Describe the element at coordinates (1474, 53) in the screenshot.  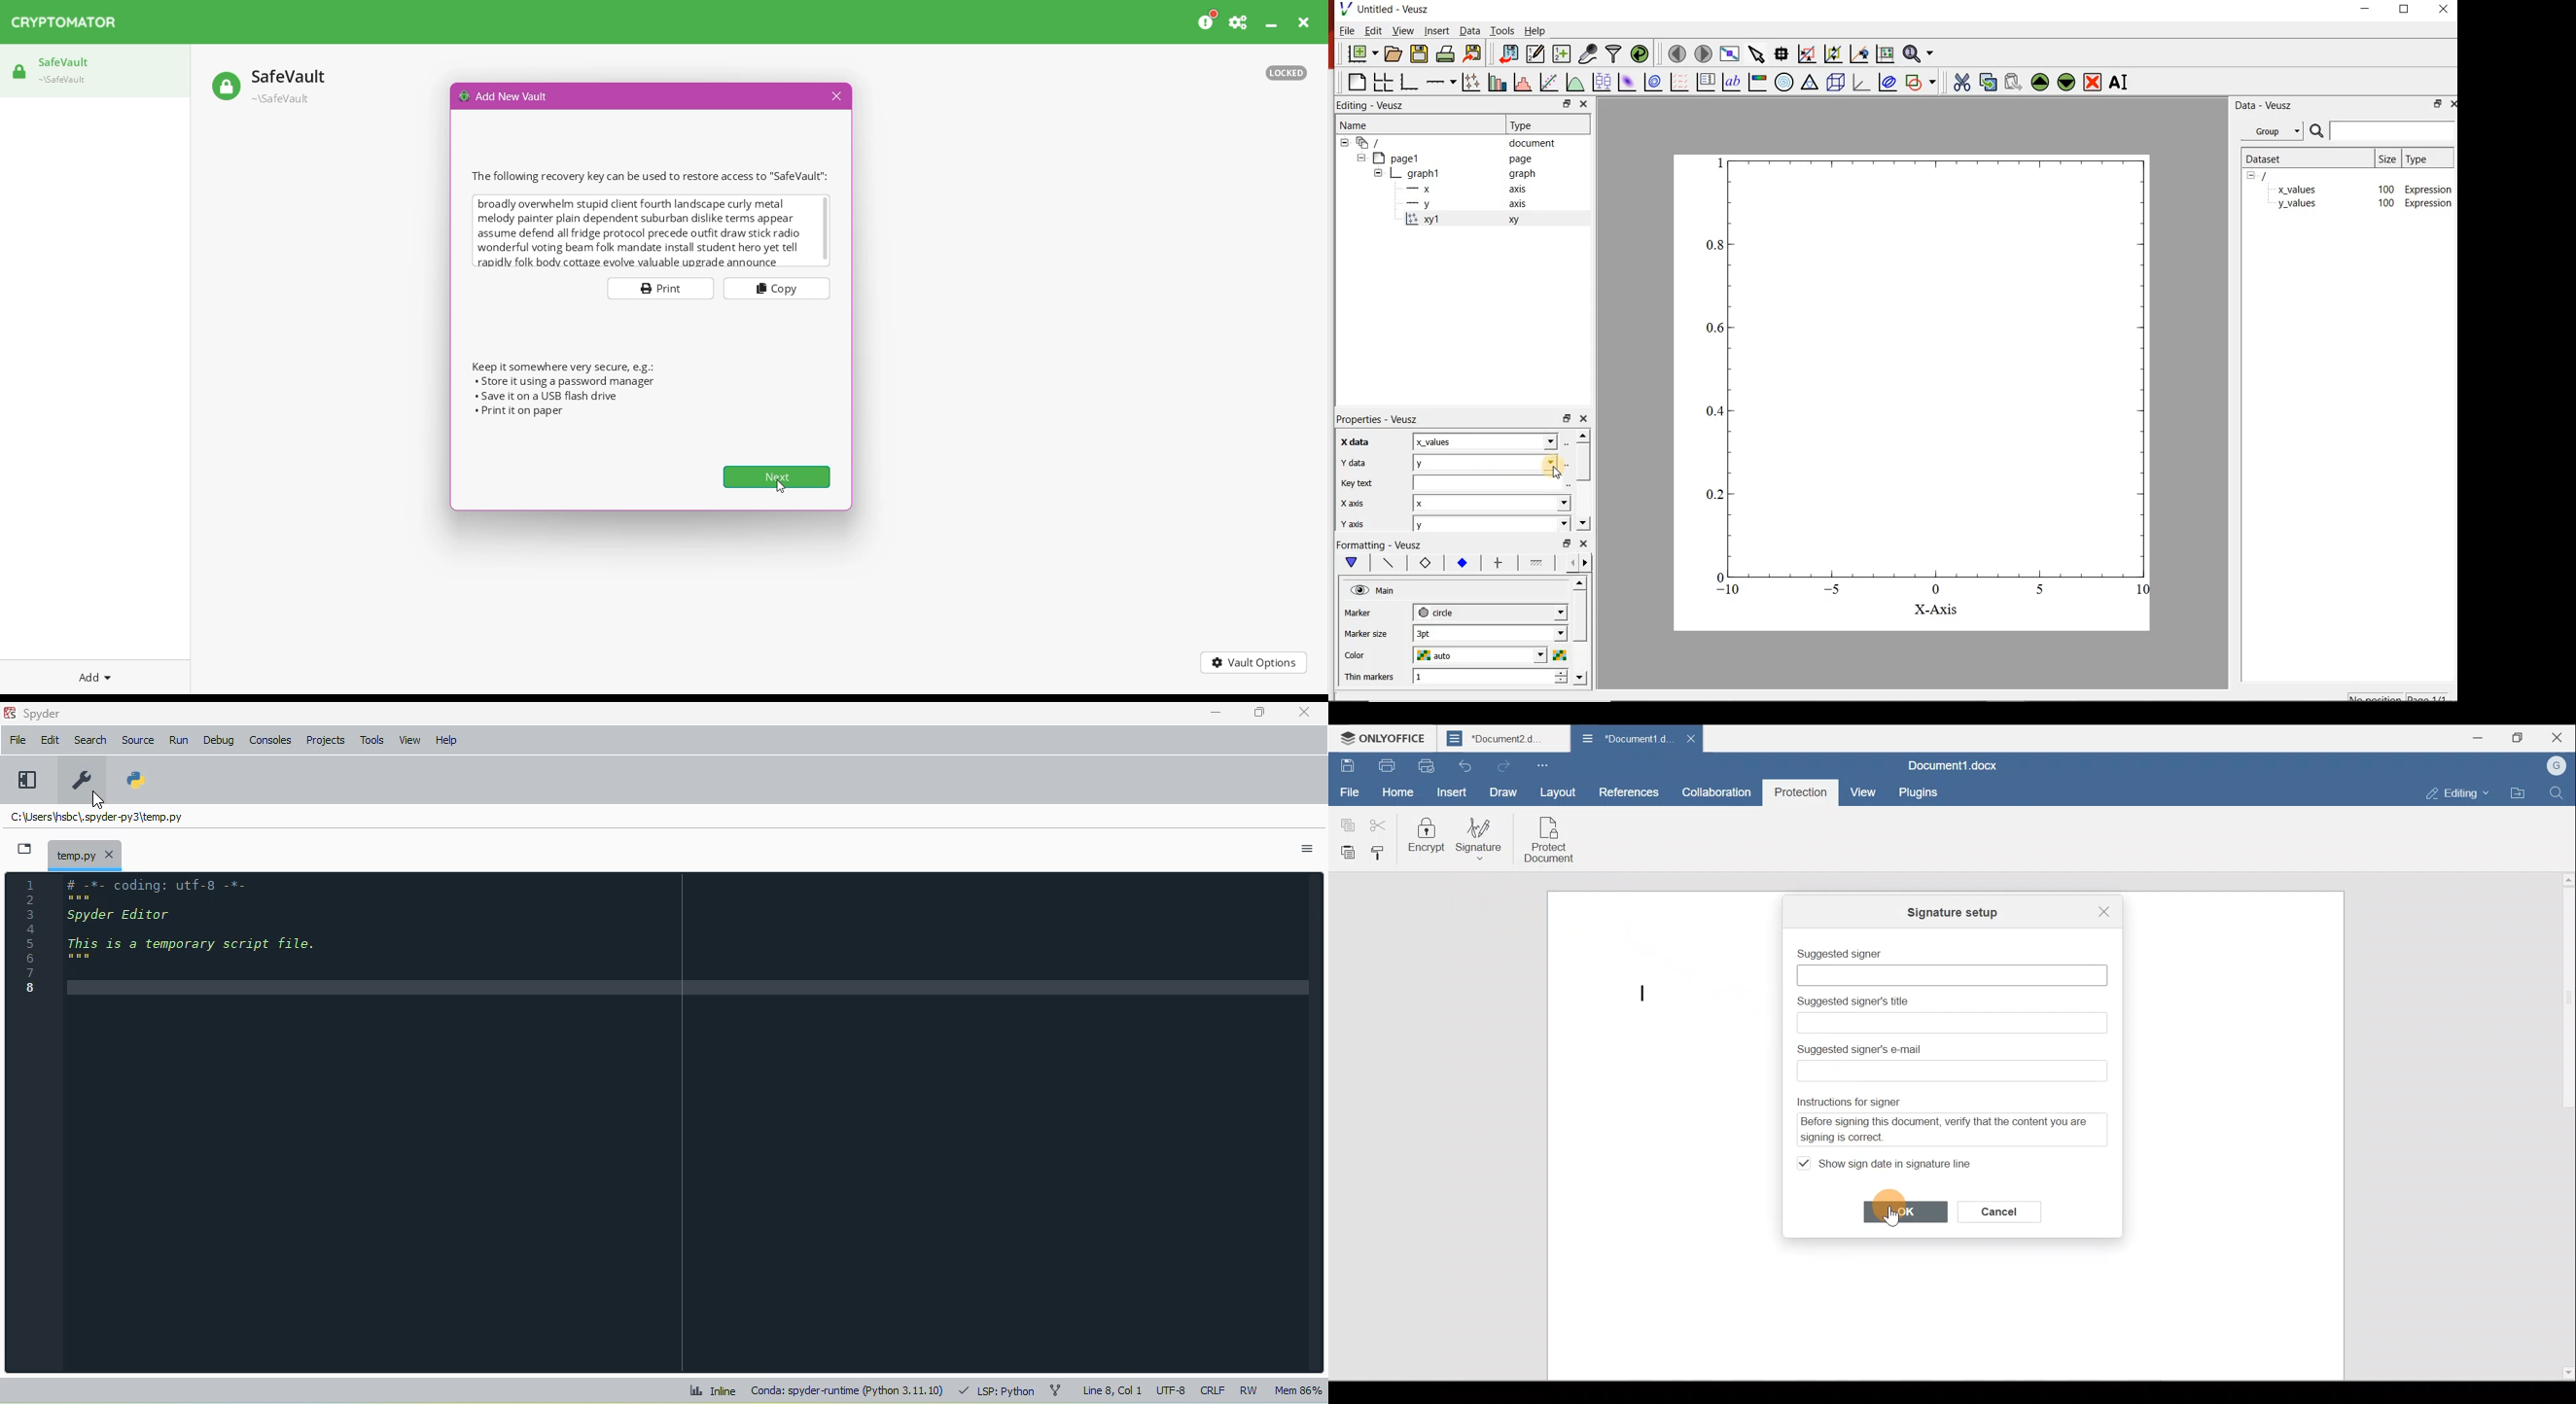
I see `export to graphics format` at that location.